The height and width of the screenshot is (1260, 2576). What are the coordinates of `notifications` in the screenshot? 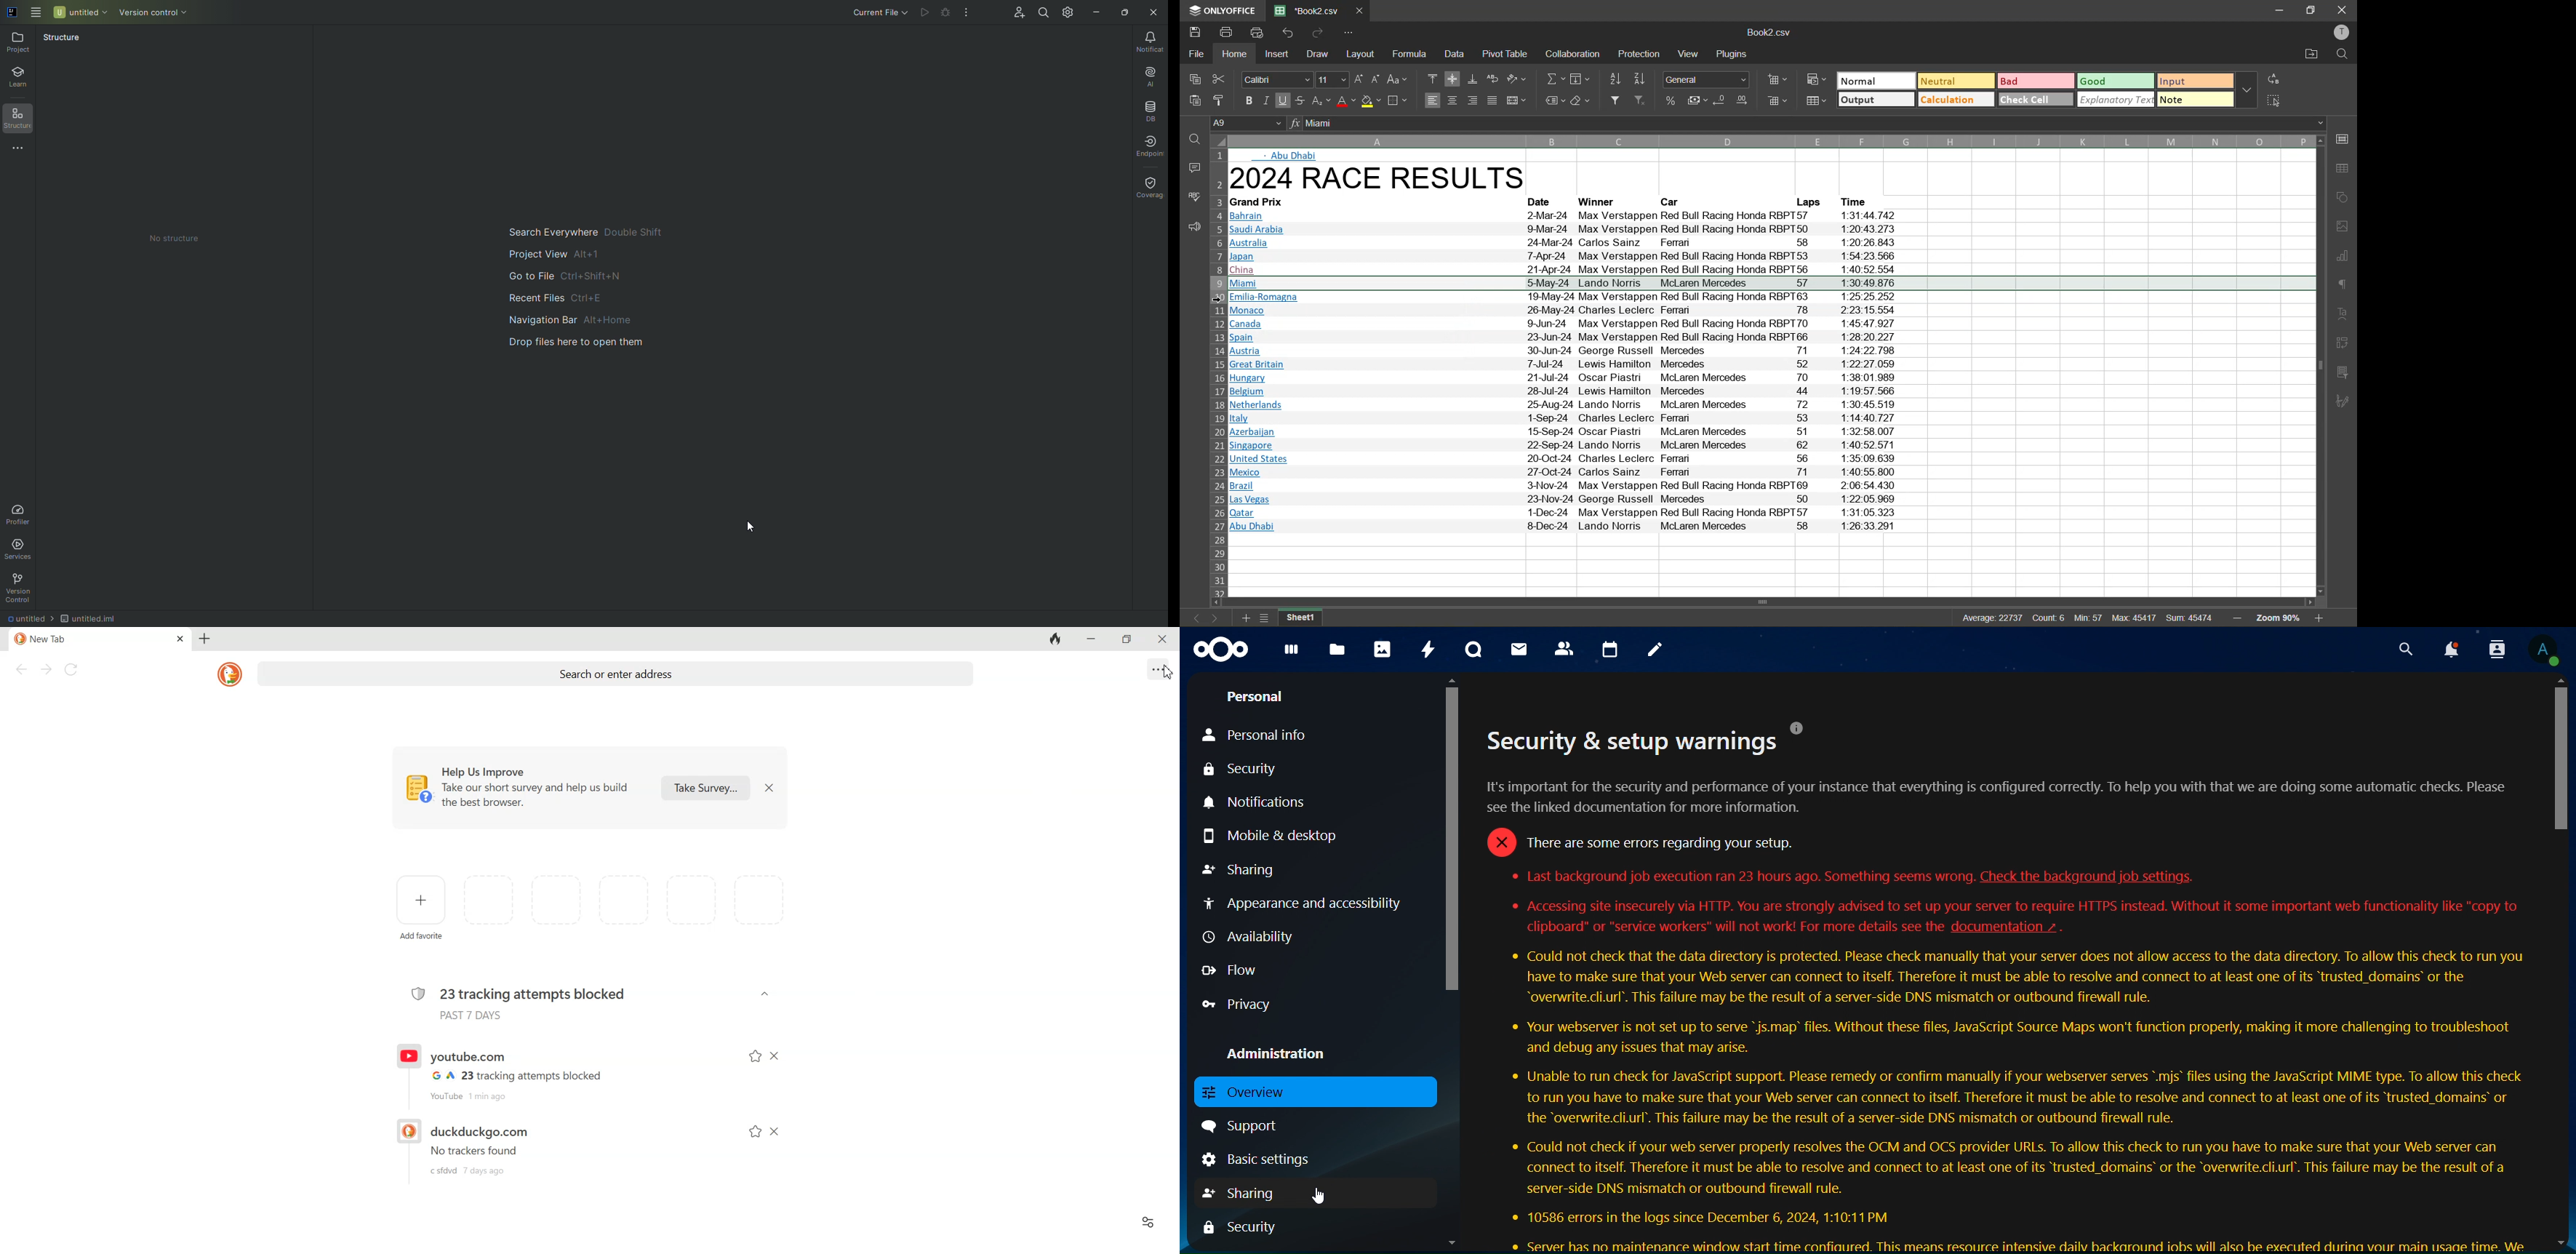 It's located at (1268, 804).